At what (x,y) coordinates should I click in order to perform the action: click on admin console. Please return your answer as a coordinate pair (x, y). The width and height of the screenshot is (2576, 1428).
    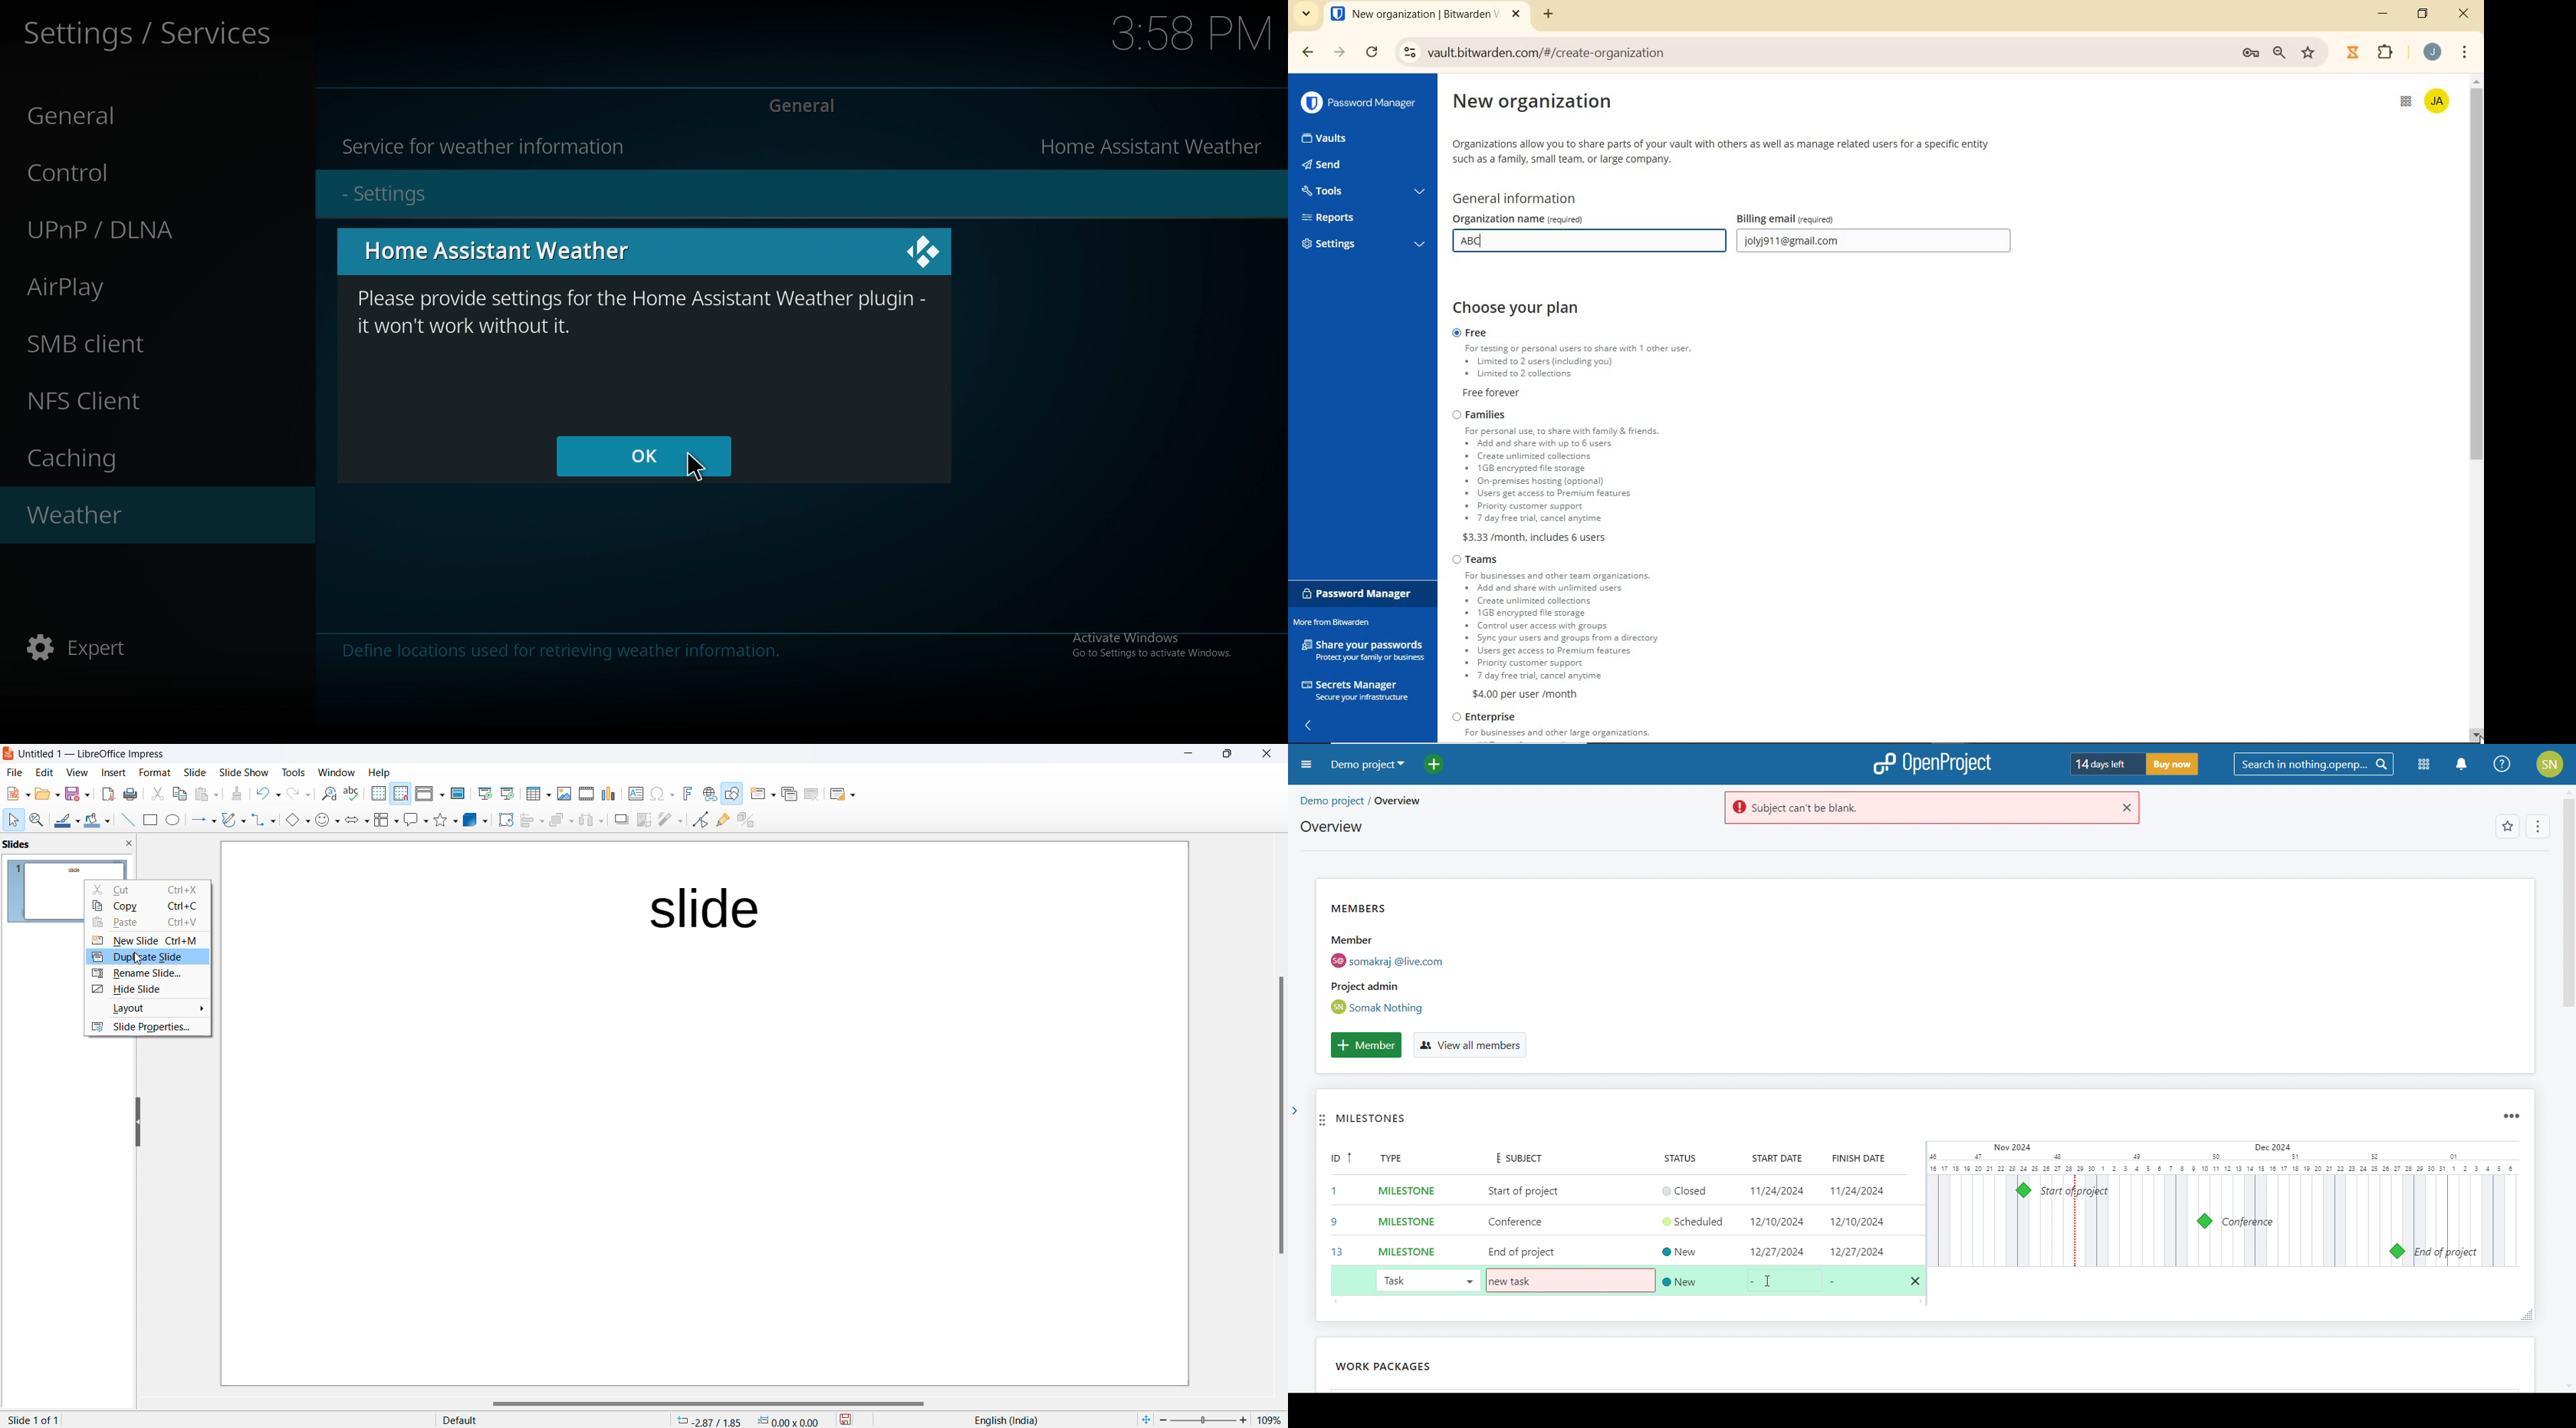
    Looking at the image, I should click on (2401, 107).